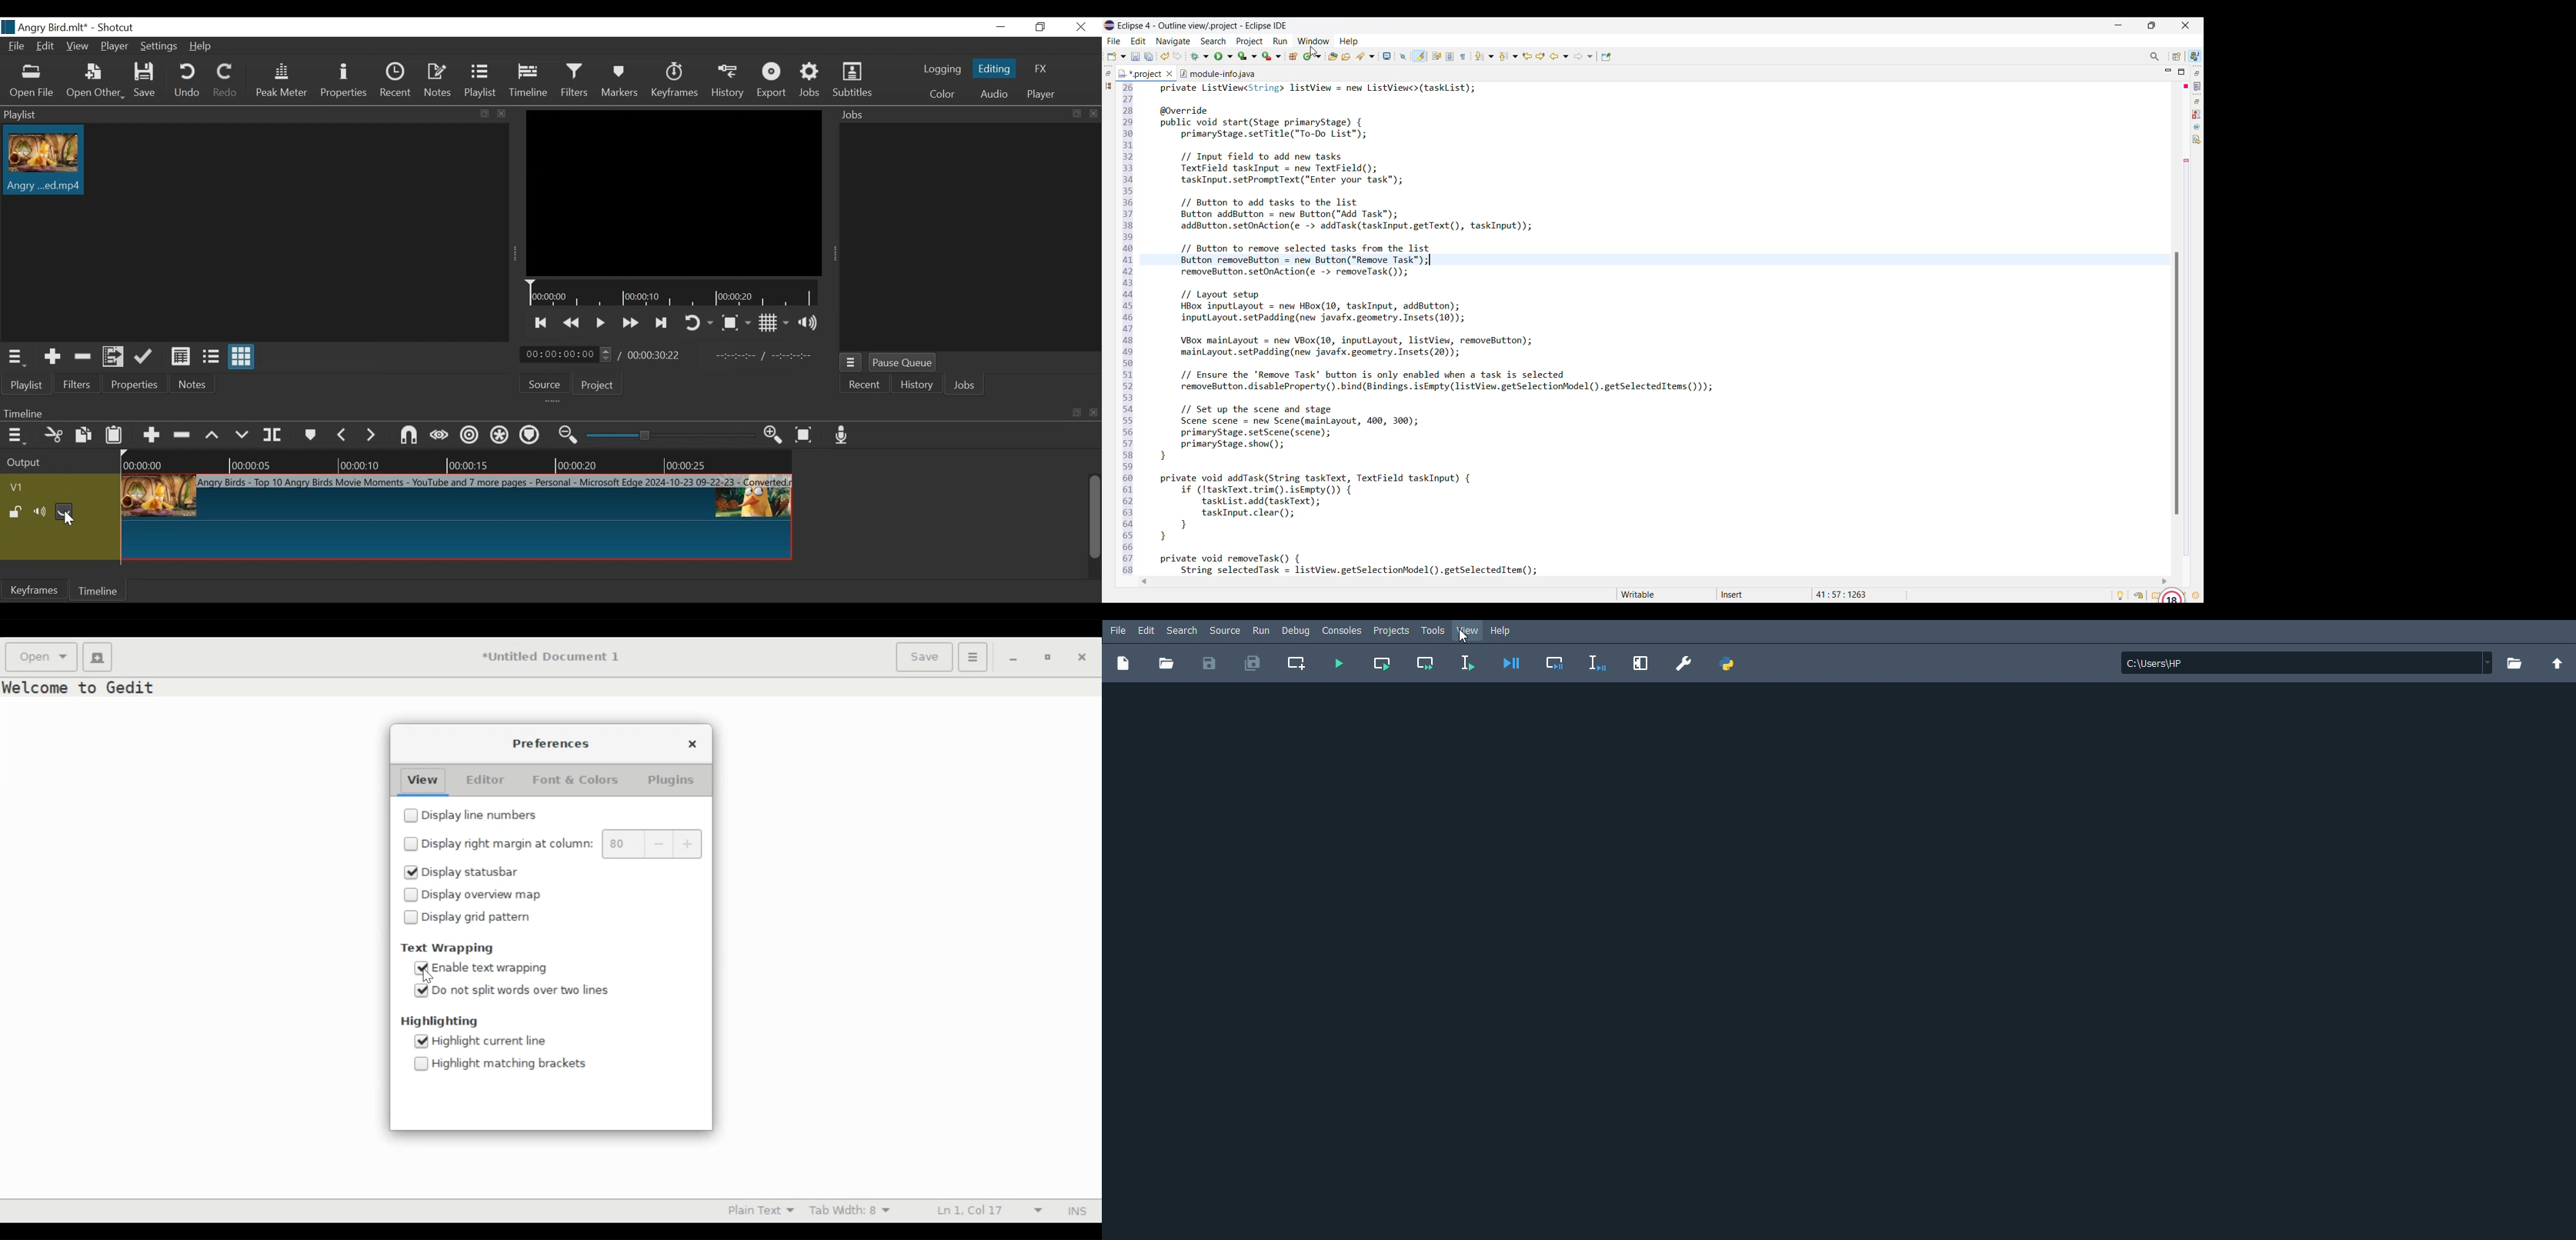 This screenshot has height=1260, width=2576. I want to click on Update, so click(144, 357).